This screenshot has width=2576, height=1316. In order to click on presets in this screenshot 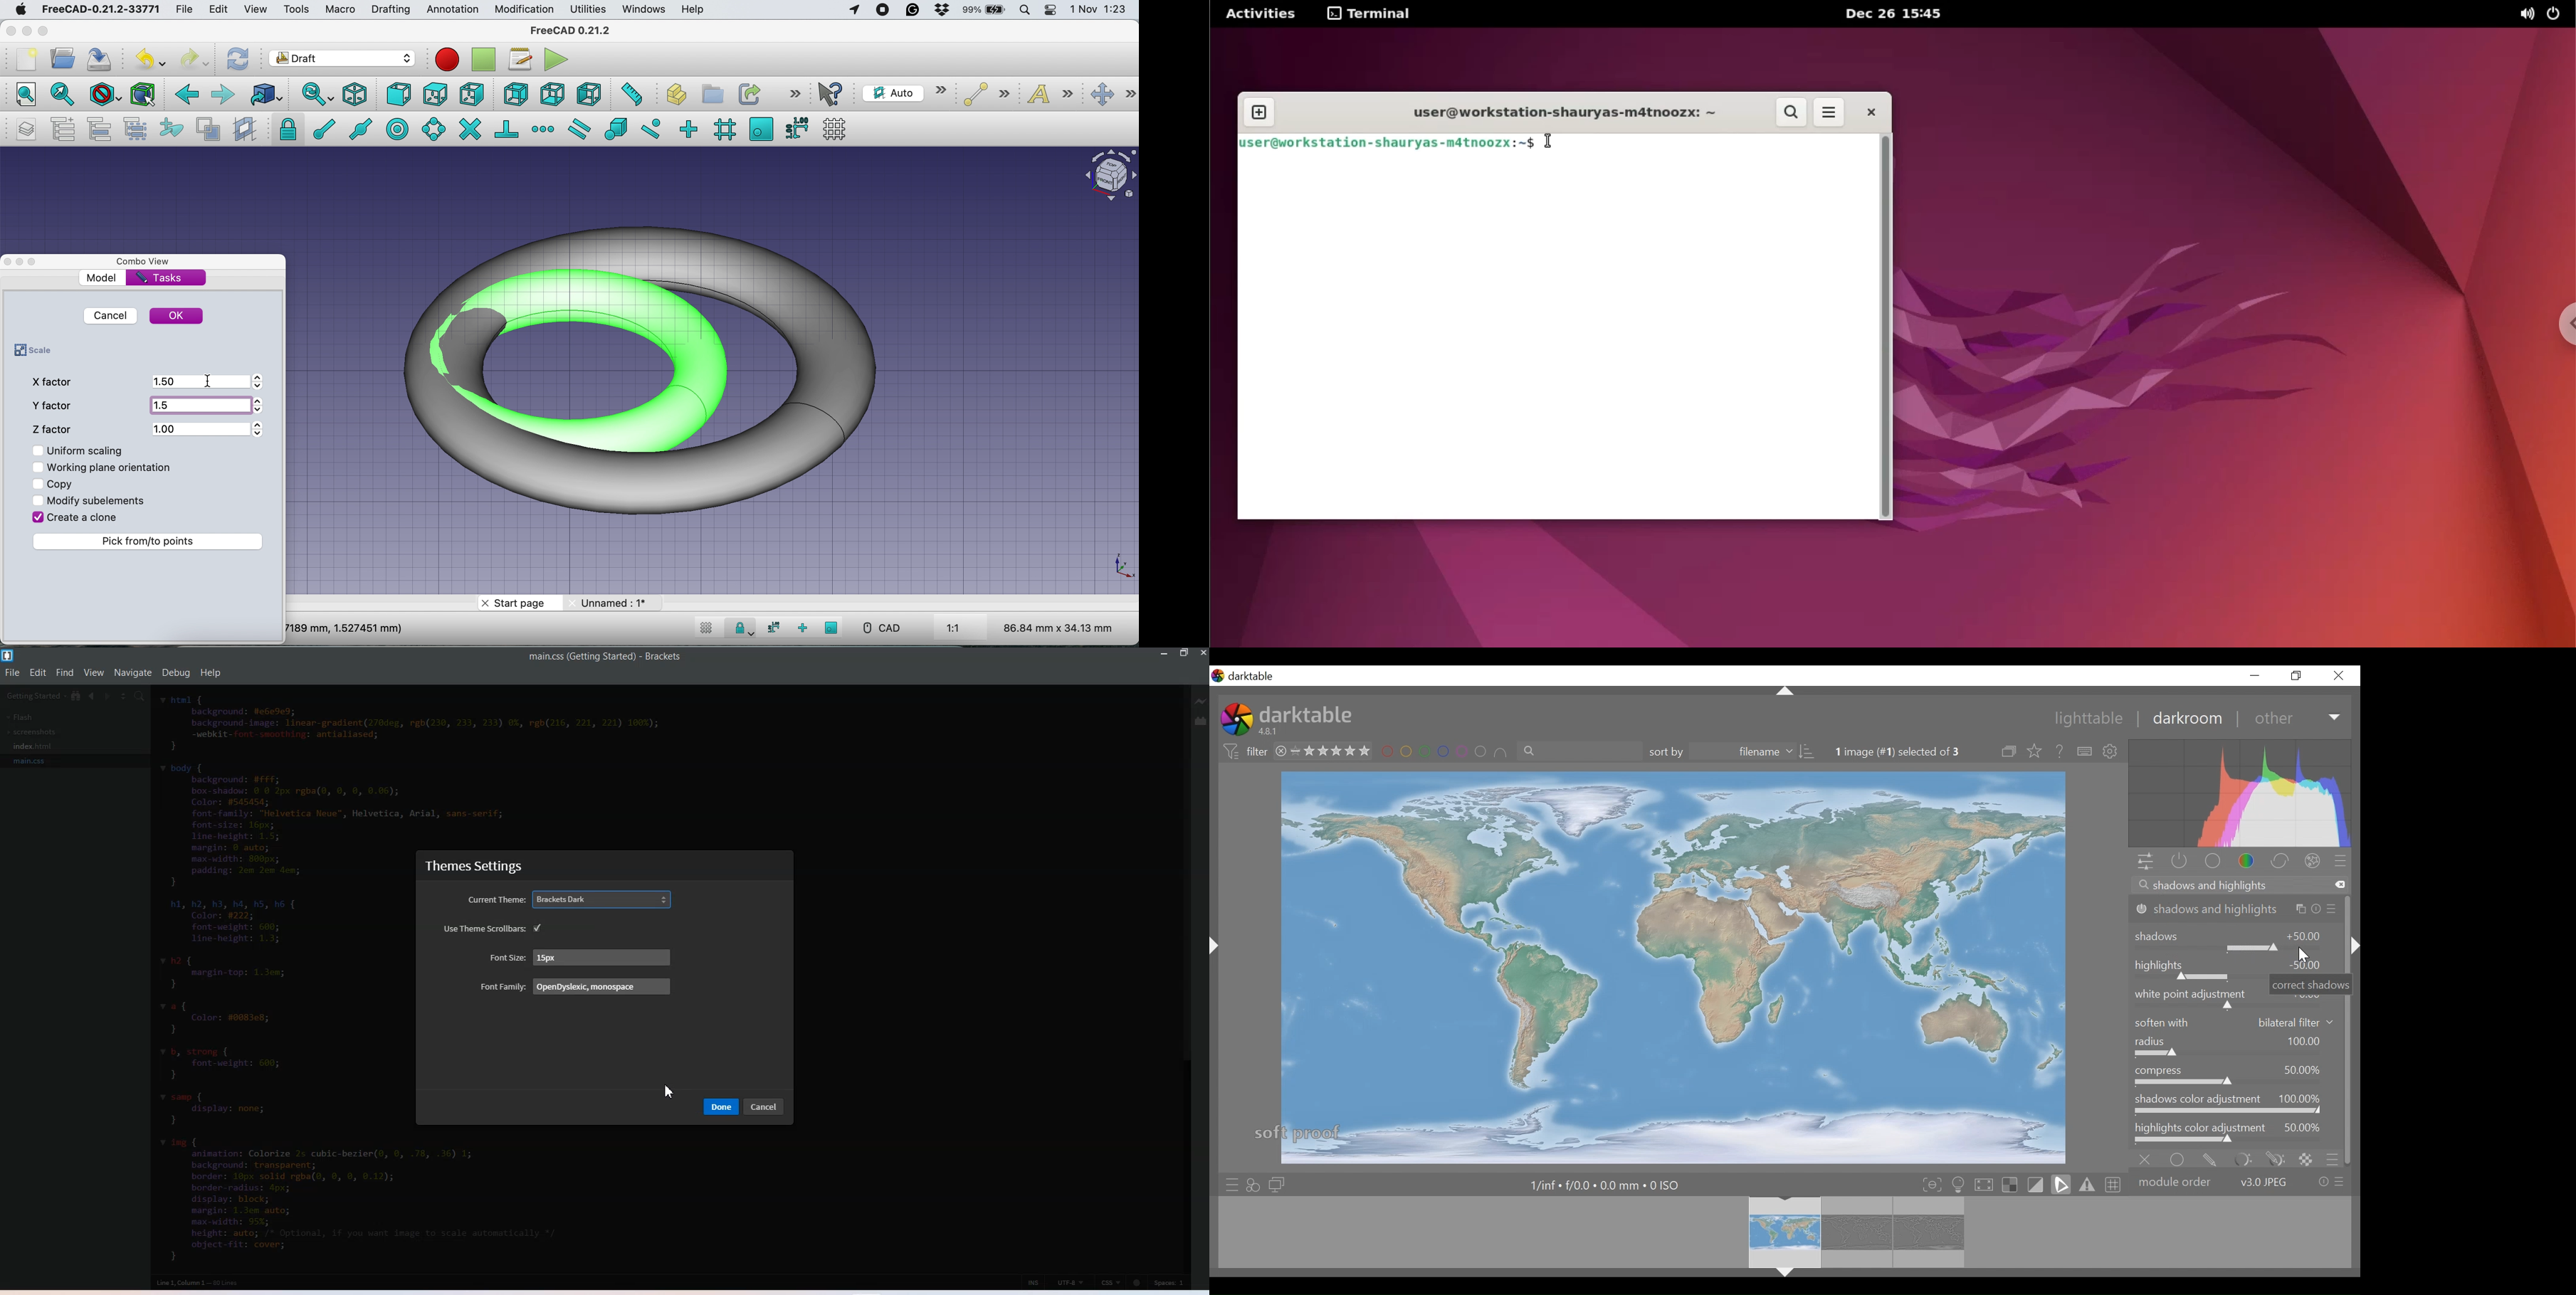, I will do `click(2345, 861)`.